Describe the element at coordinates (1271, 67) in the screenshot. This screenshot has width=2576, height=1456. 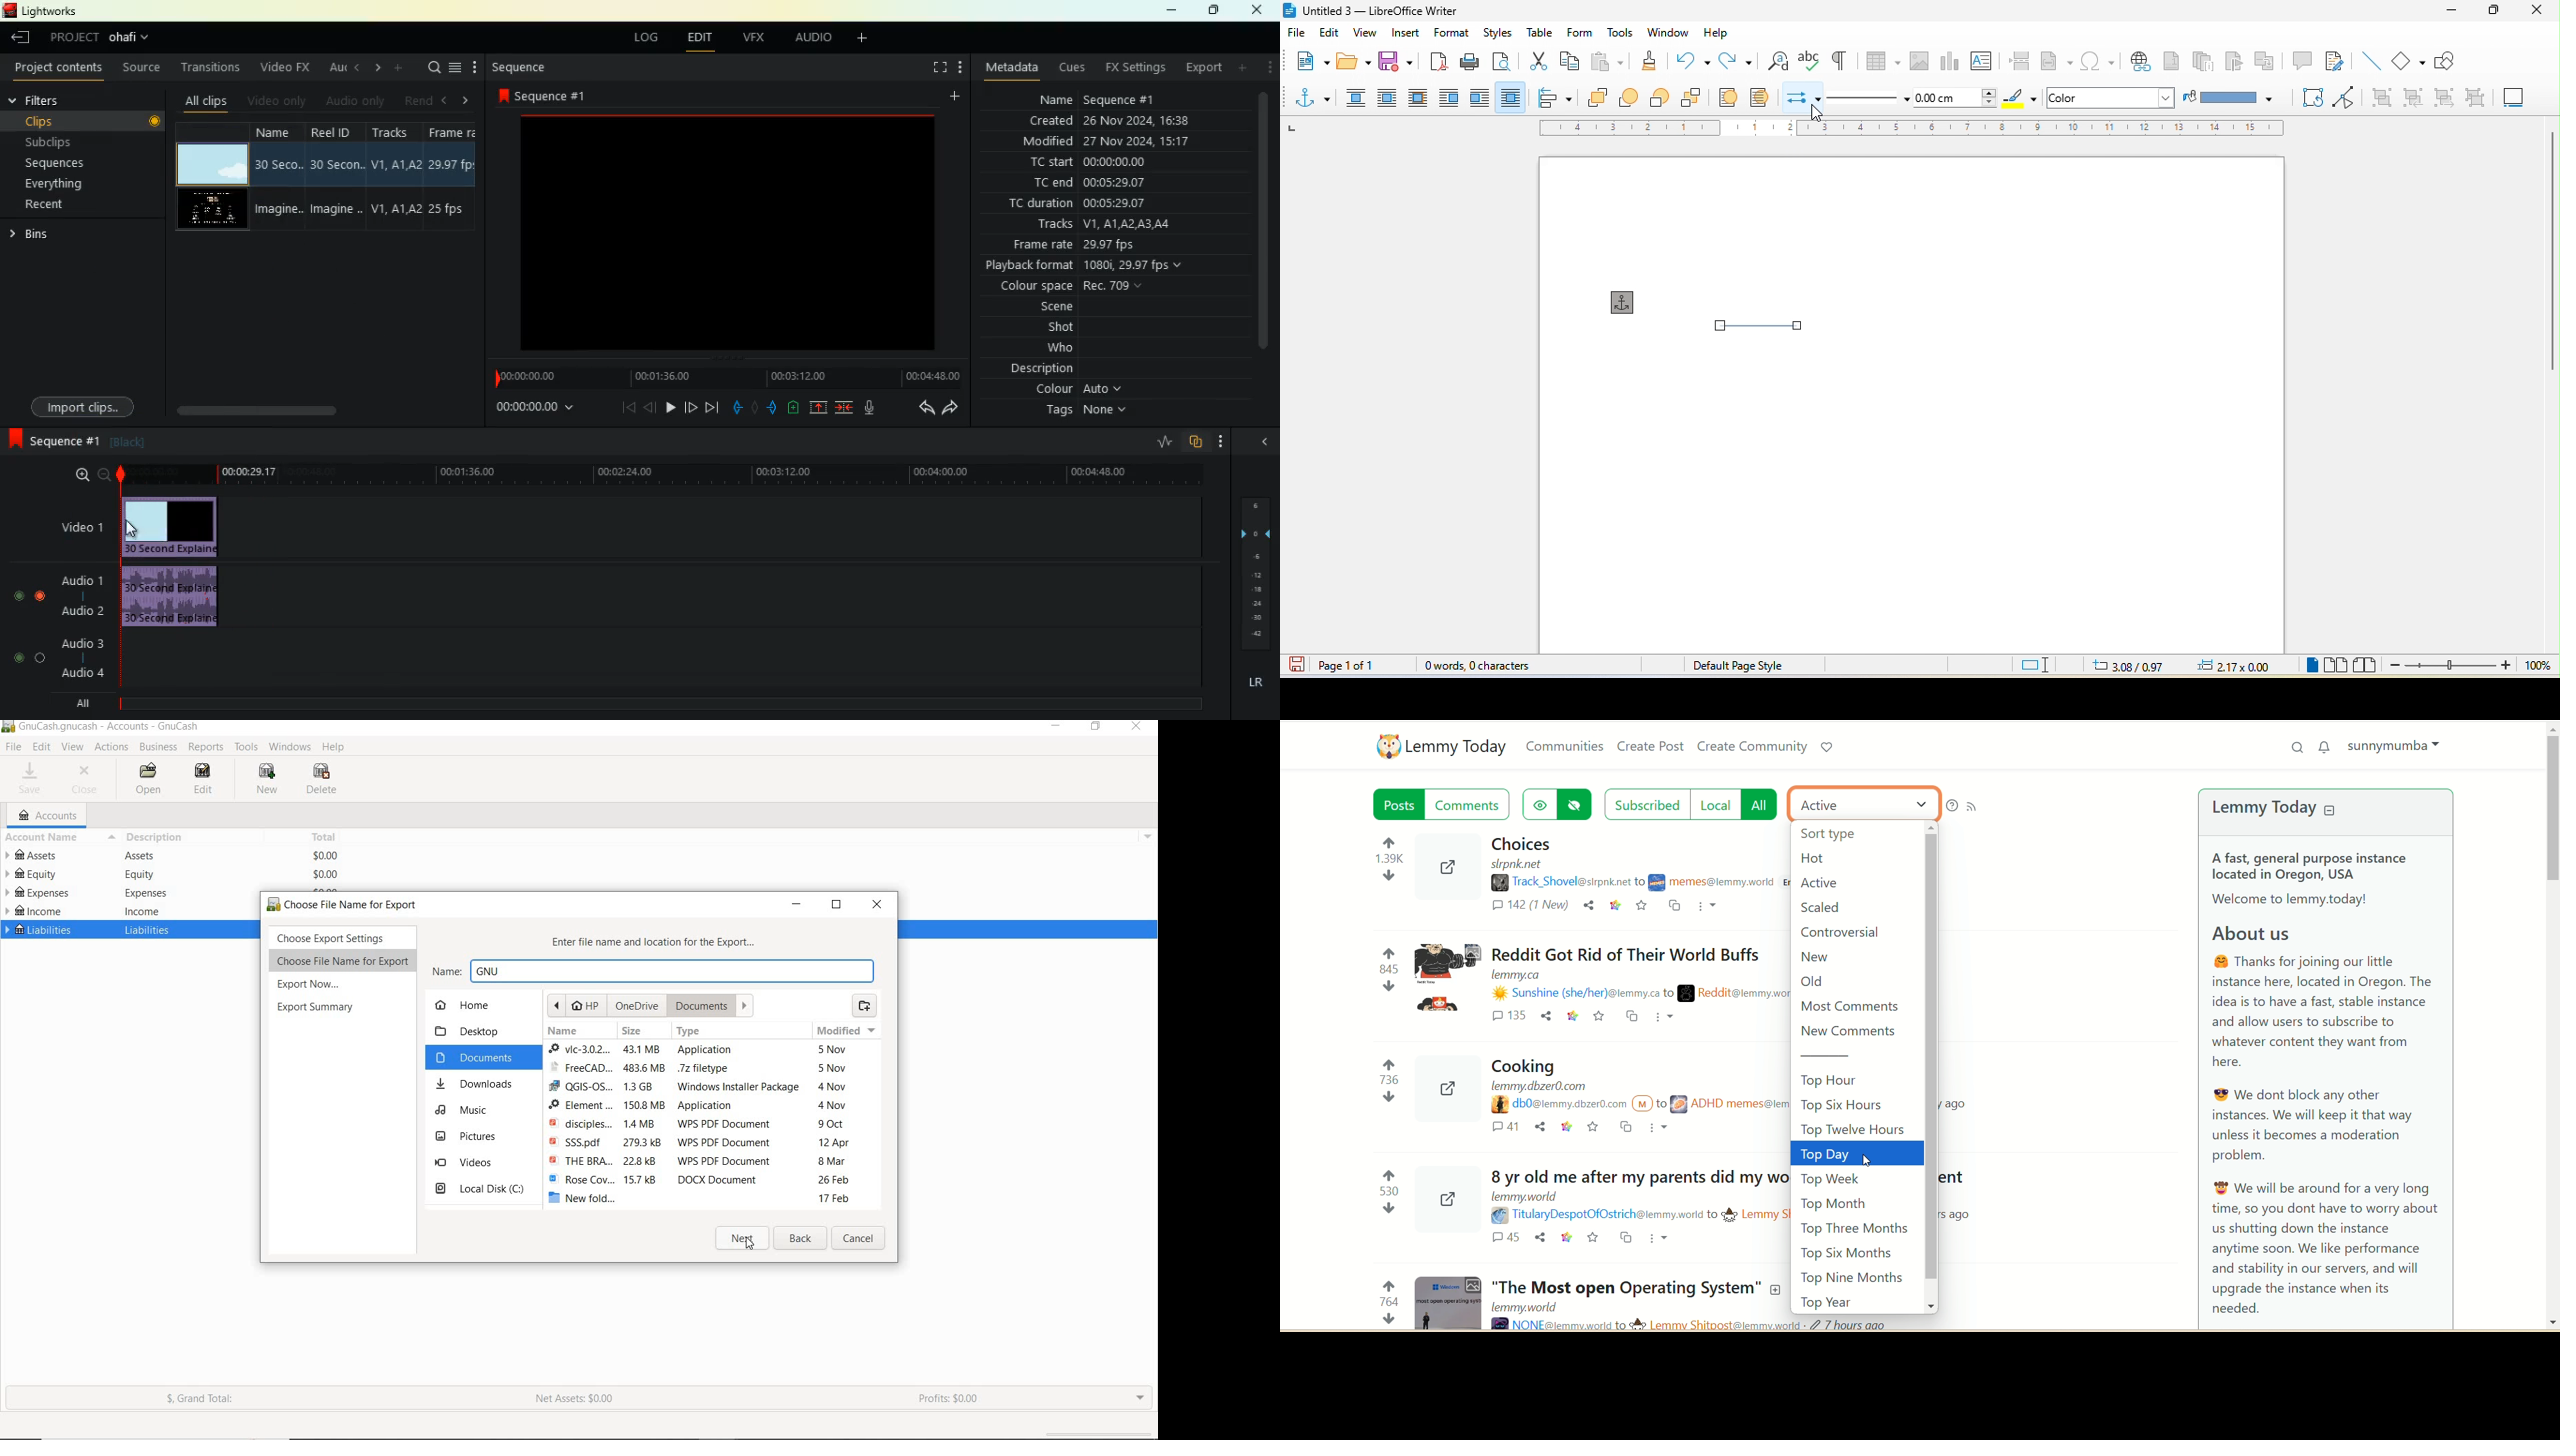
I see `more` at that location.